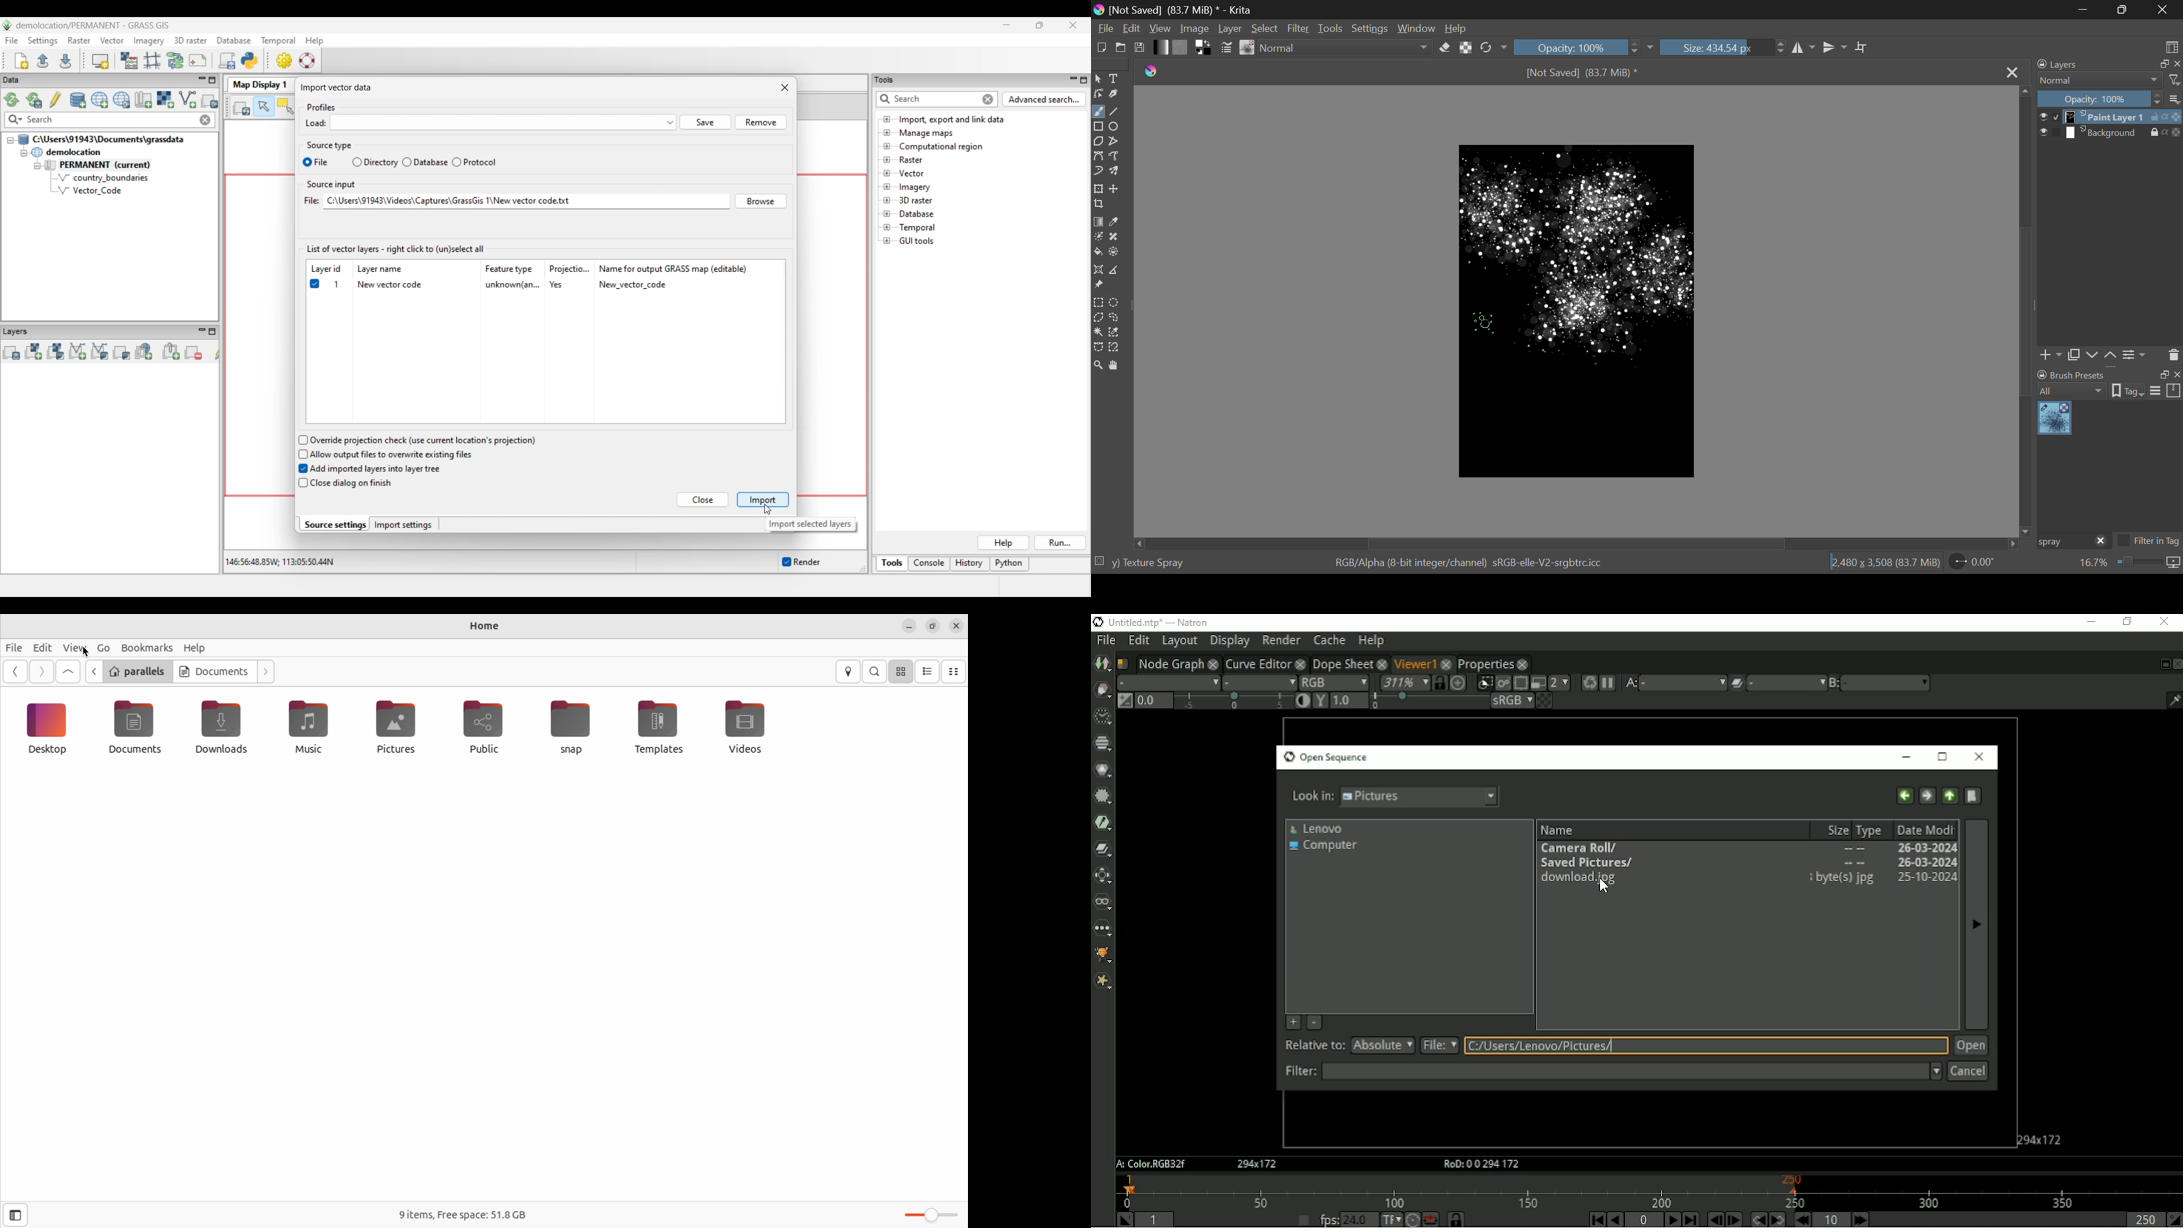 The image size is (2184, 1232). Describe the element at coordinates (1373, 27) in the screenshot. I see `Settings` at that location.